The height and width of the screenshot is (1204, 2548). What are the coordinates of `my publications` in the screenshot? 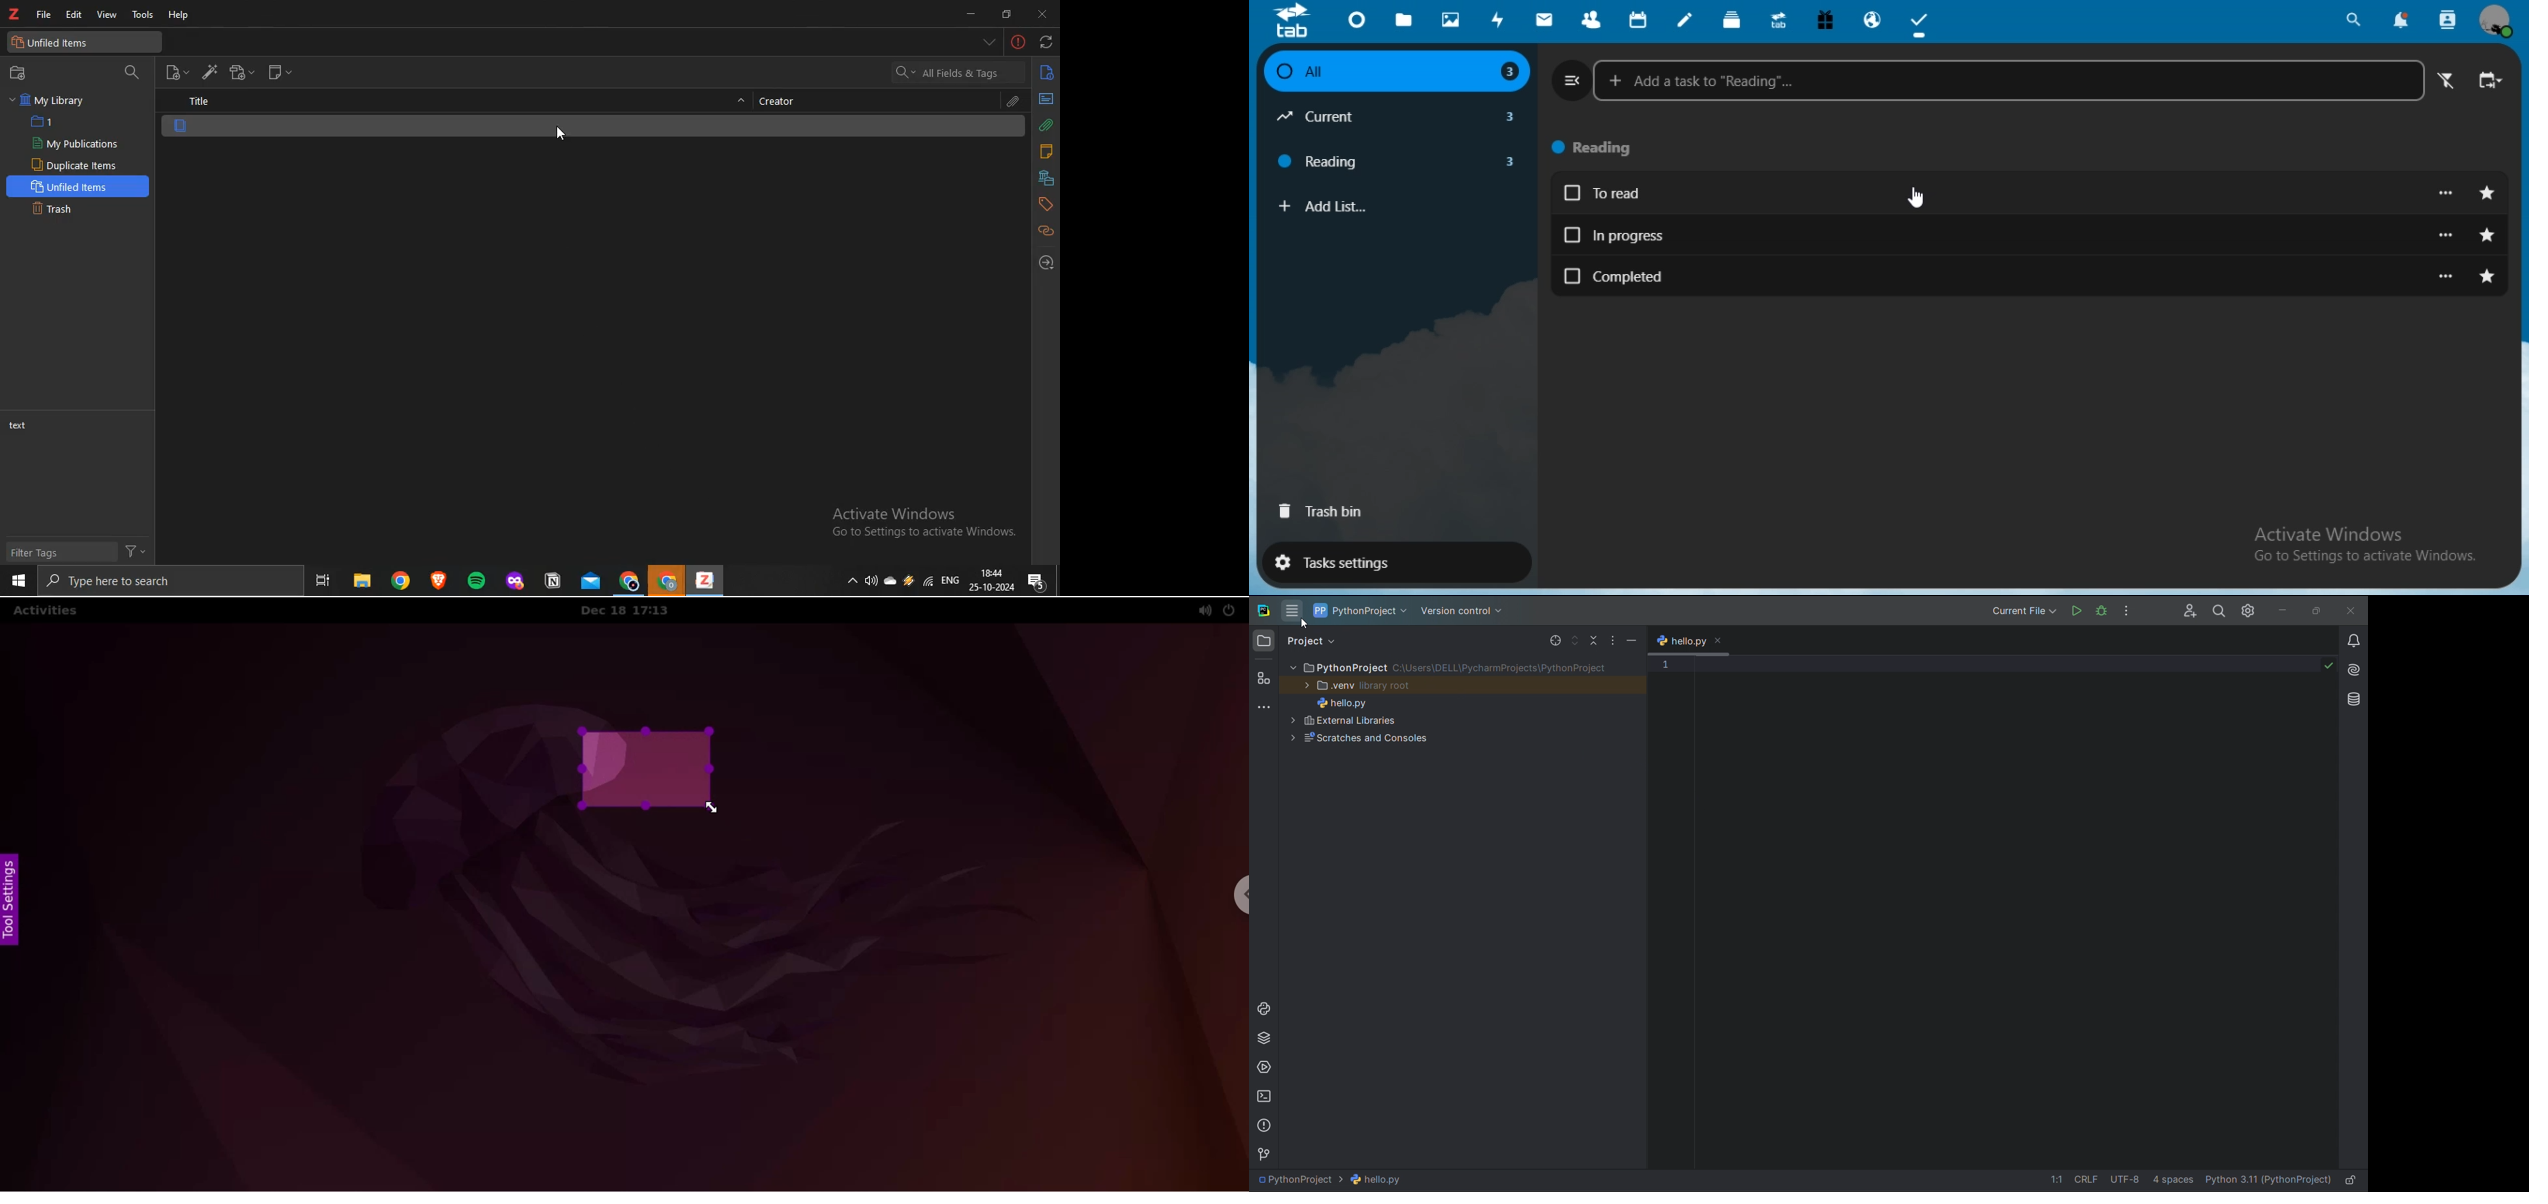 It's located at (74, 142).